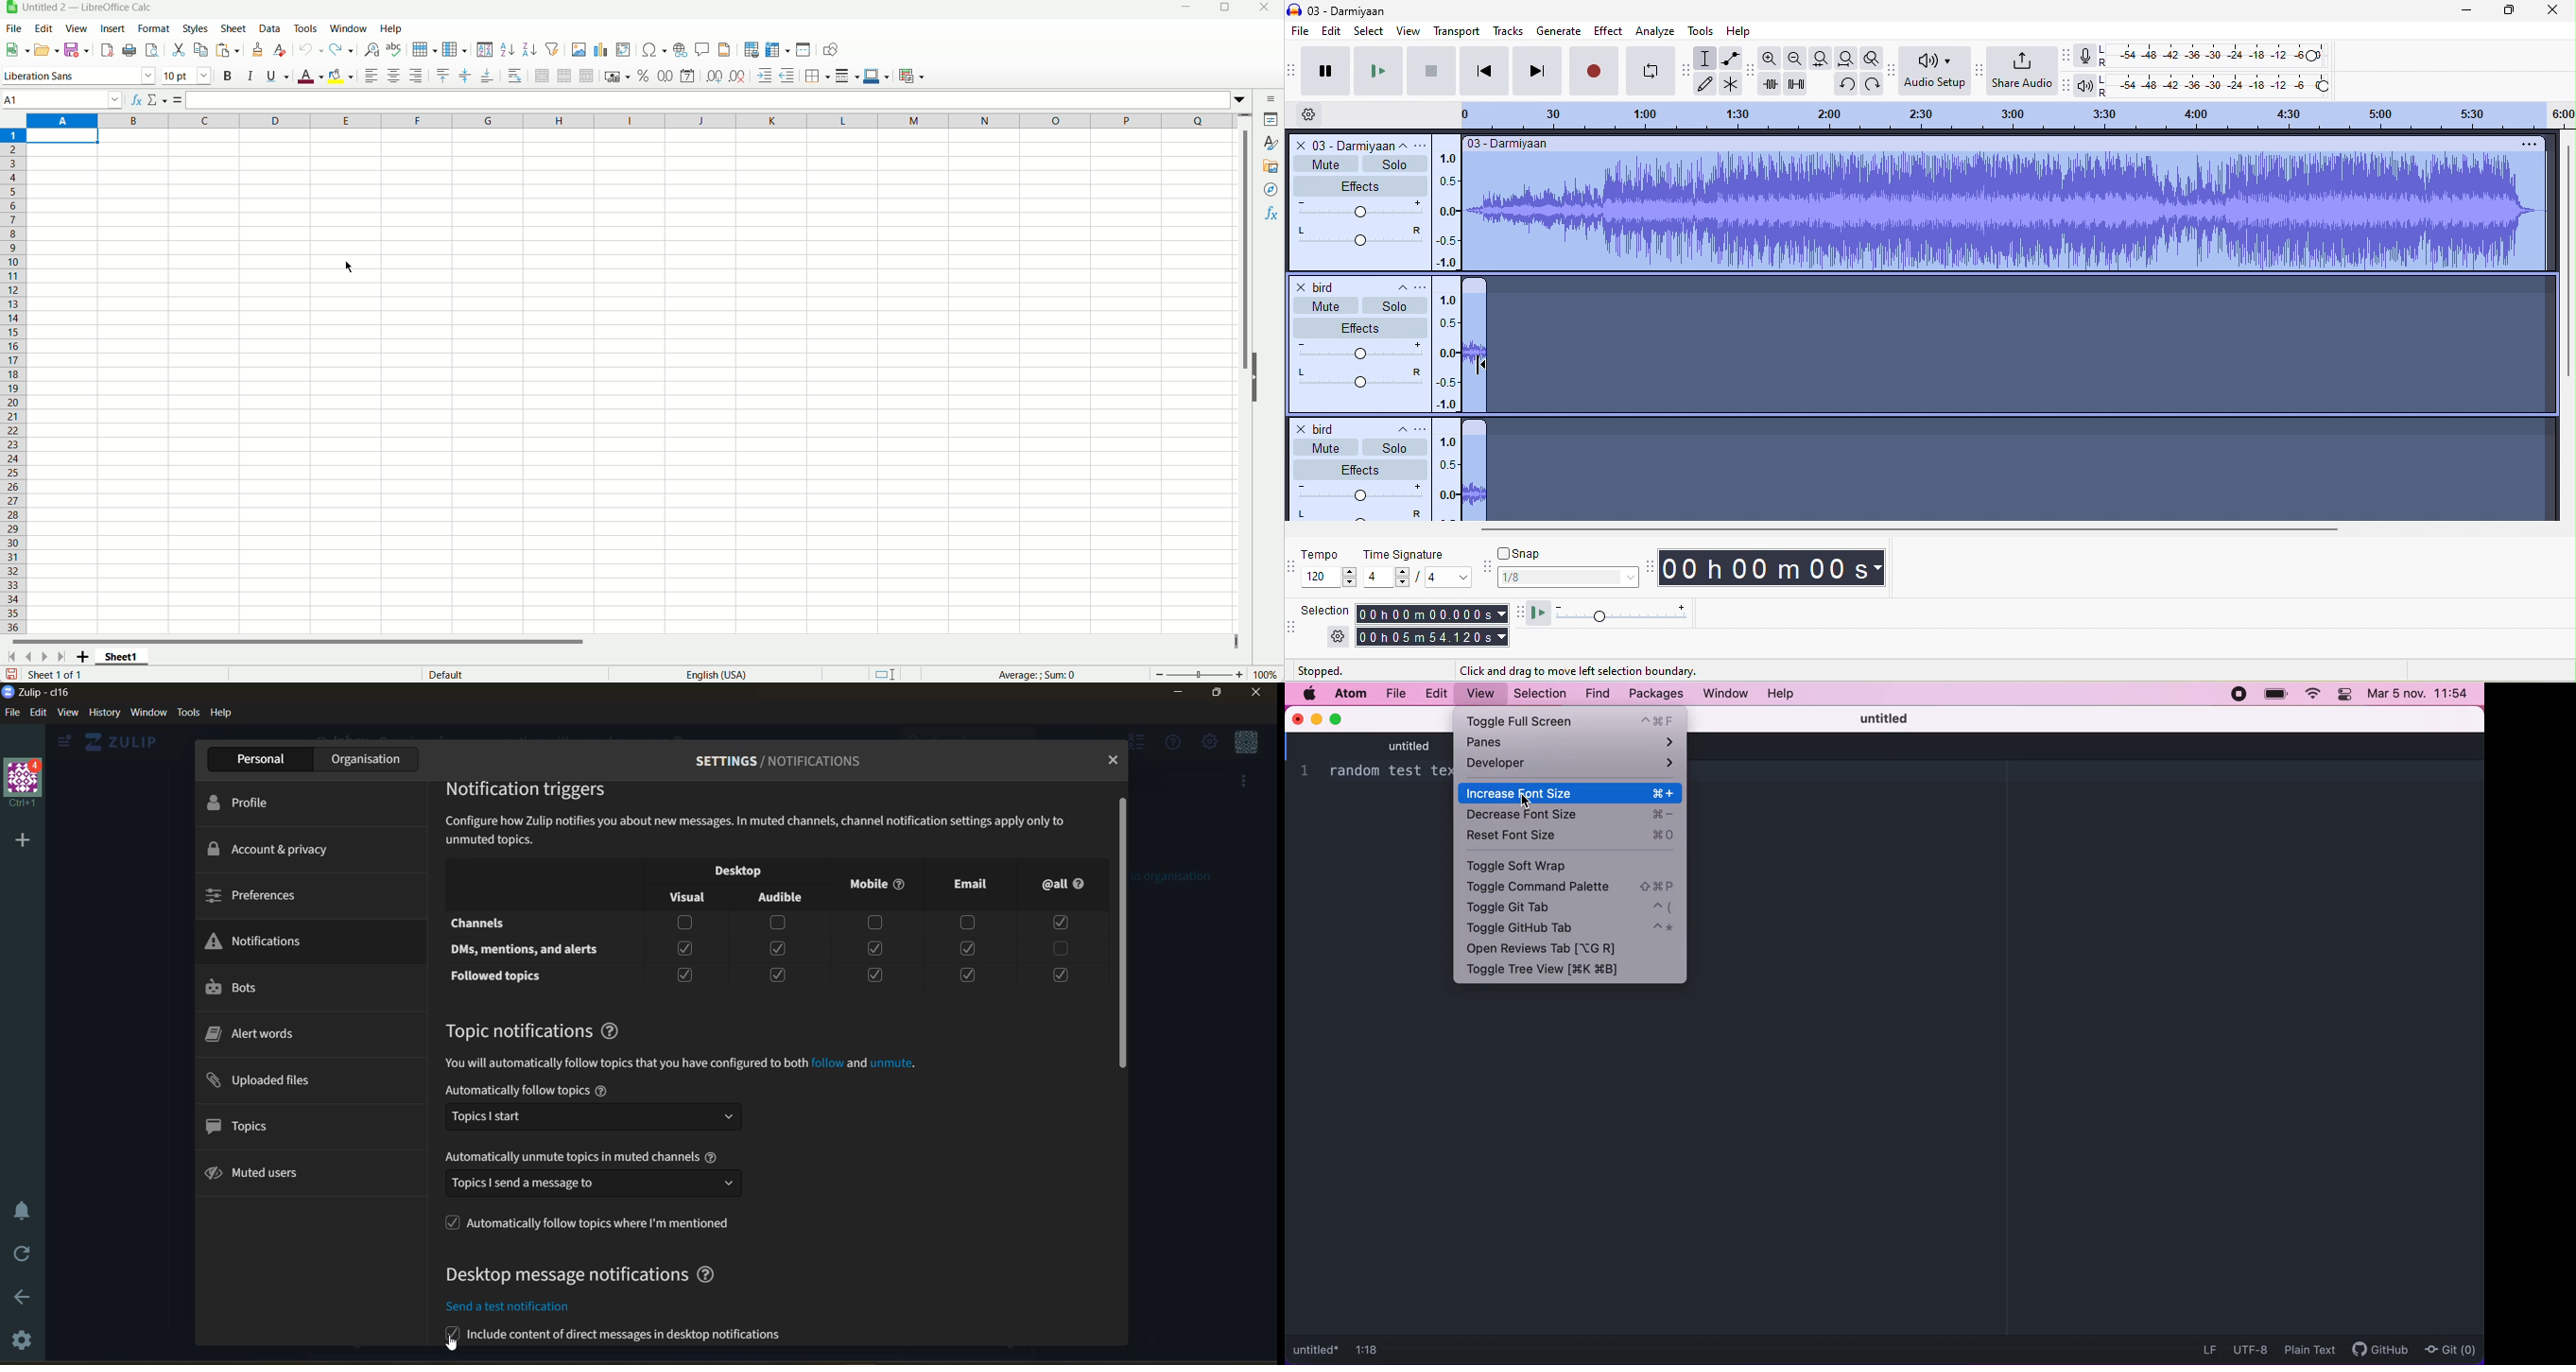  Describe the element at coordinates (498, 975) in the screenshot. I see `Followed Topics` at that location.